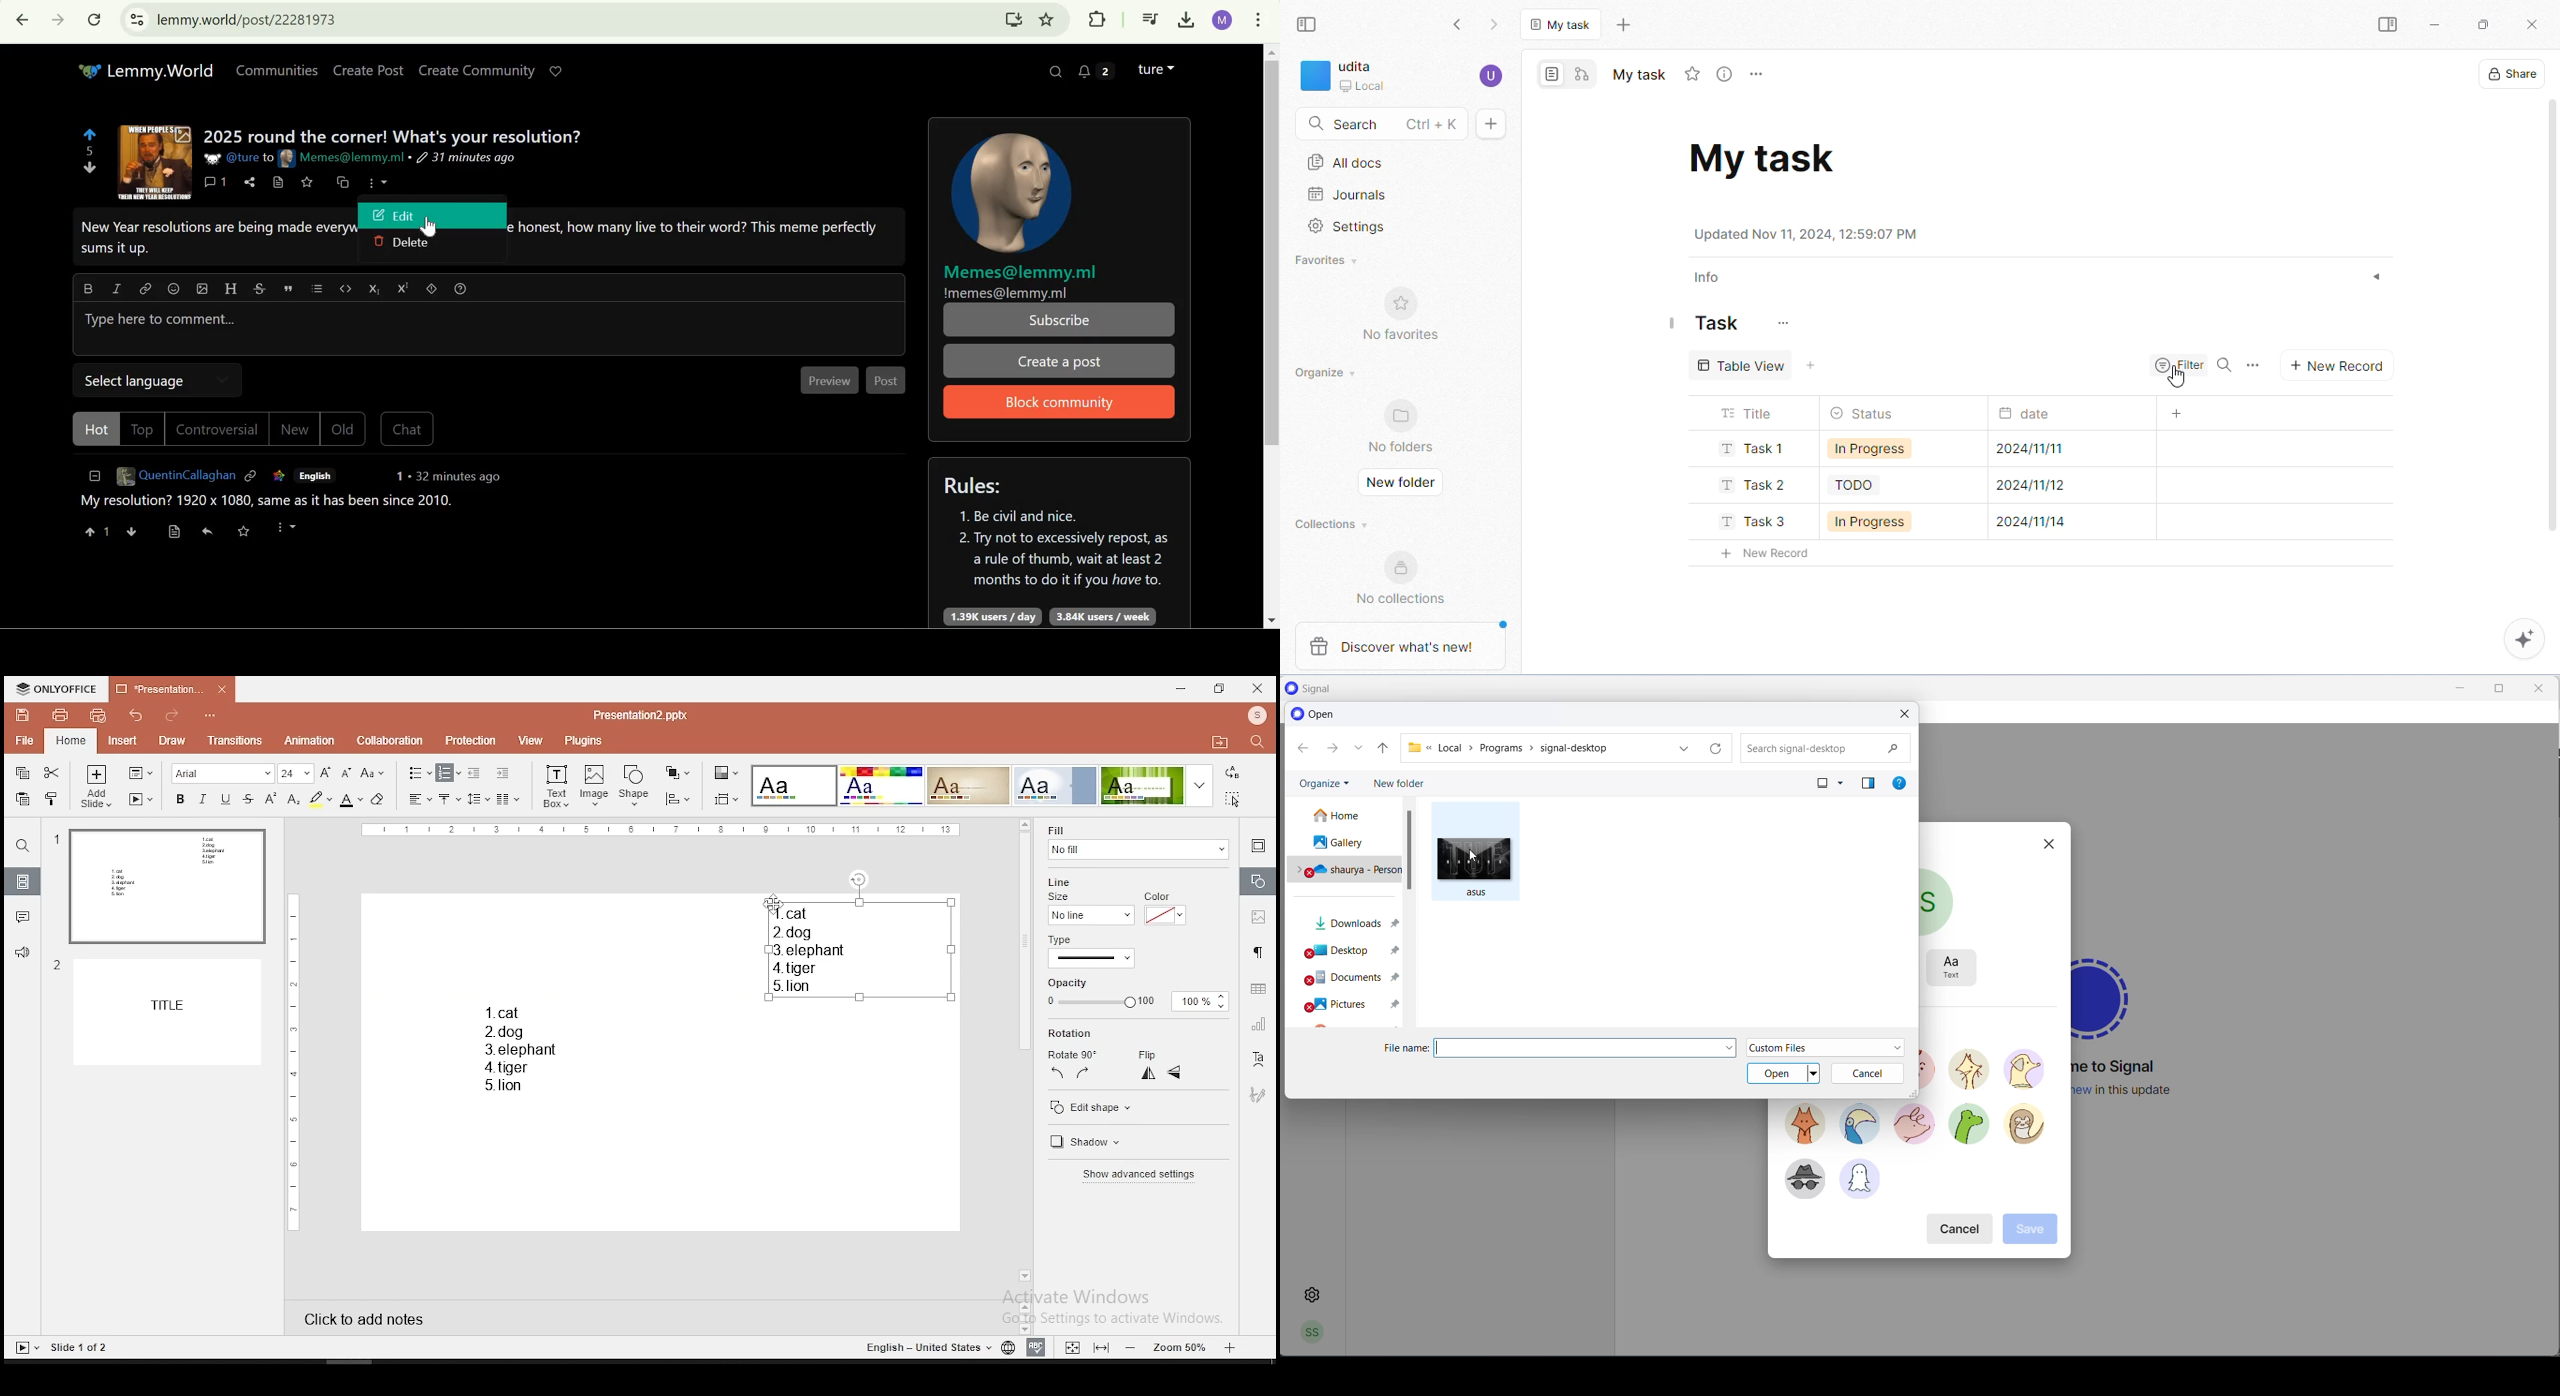 The image size is (2576, 1400). What do you see at coordinates (726, 772) in the screenshot?
I see `change color theme` at bounding box center [726, 772].